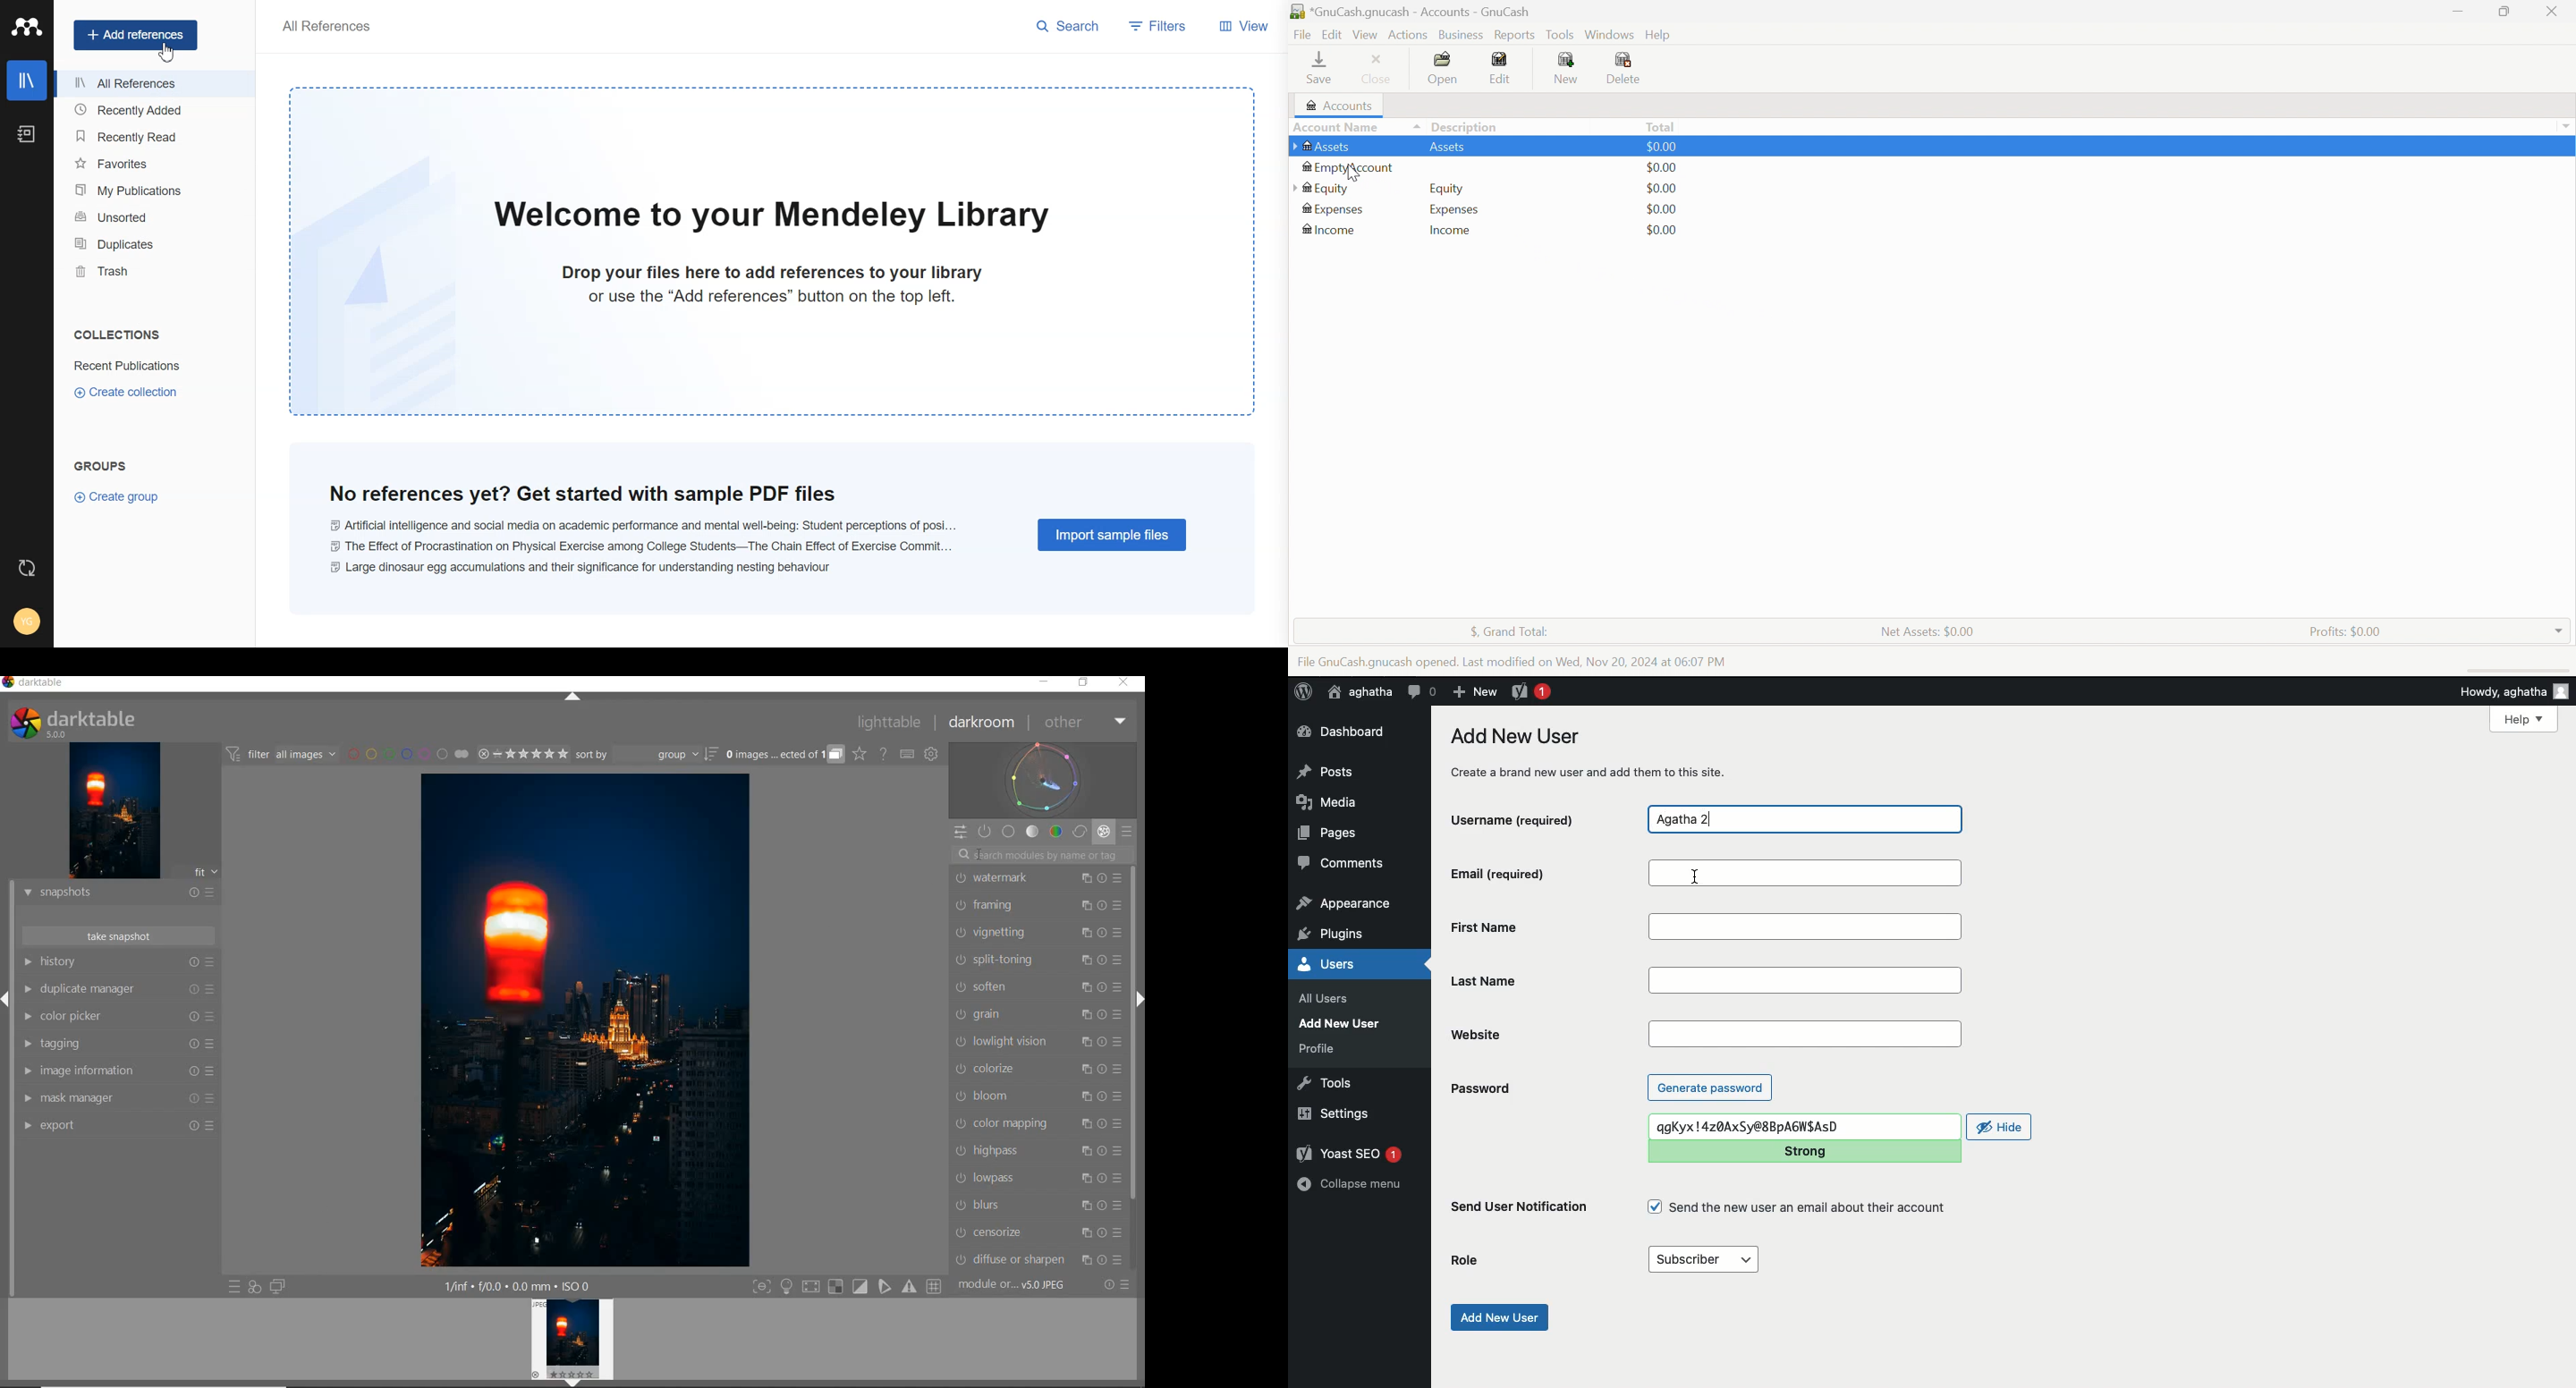  Describe the element at coordinates (1127, 1260) in the screenshot. I see `Preset and reset` at that location.